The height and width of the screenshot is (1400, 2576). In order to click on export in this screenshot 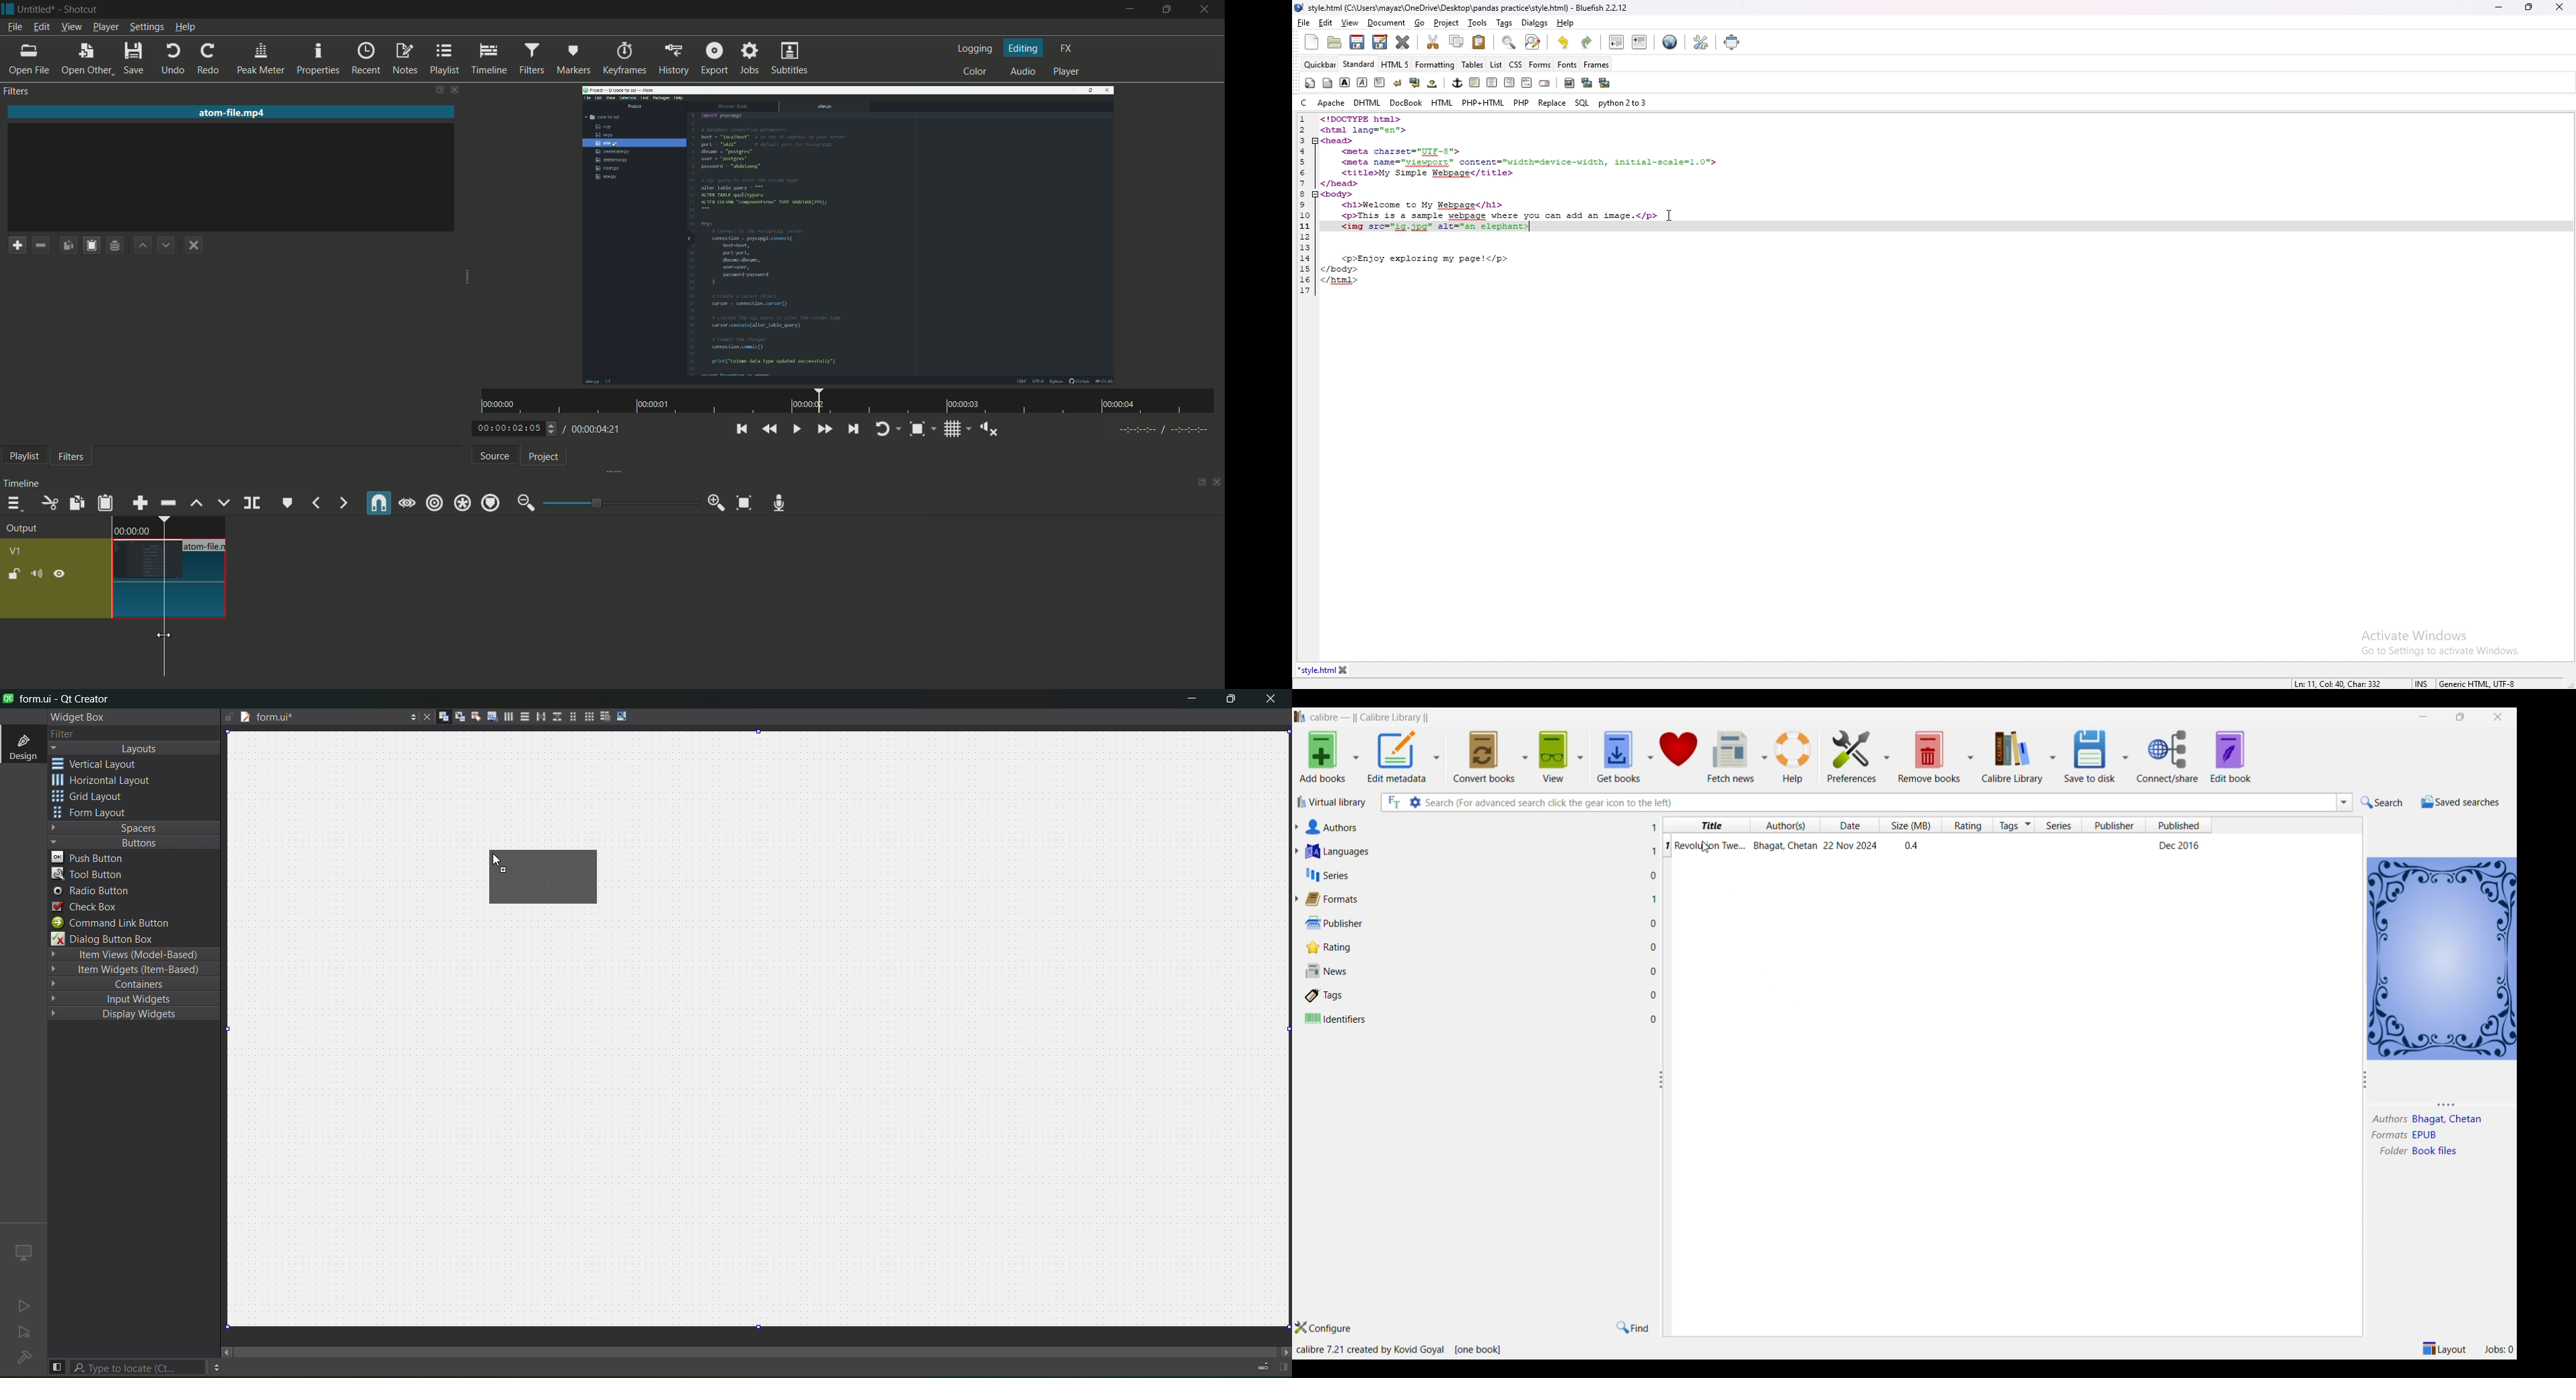, I will do `click(714, 59)`.